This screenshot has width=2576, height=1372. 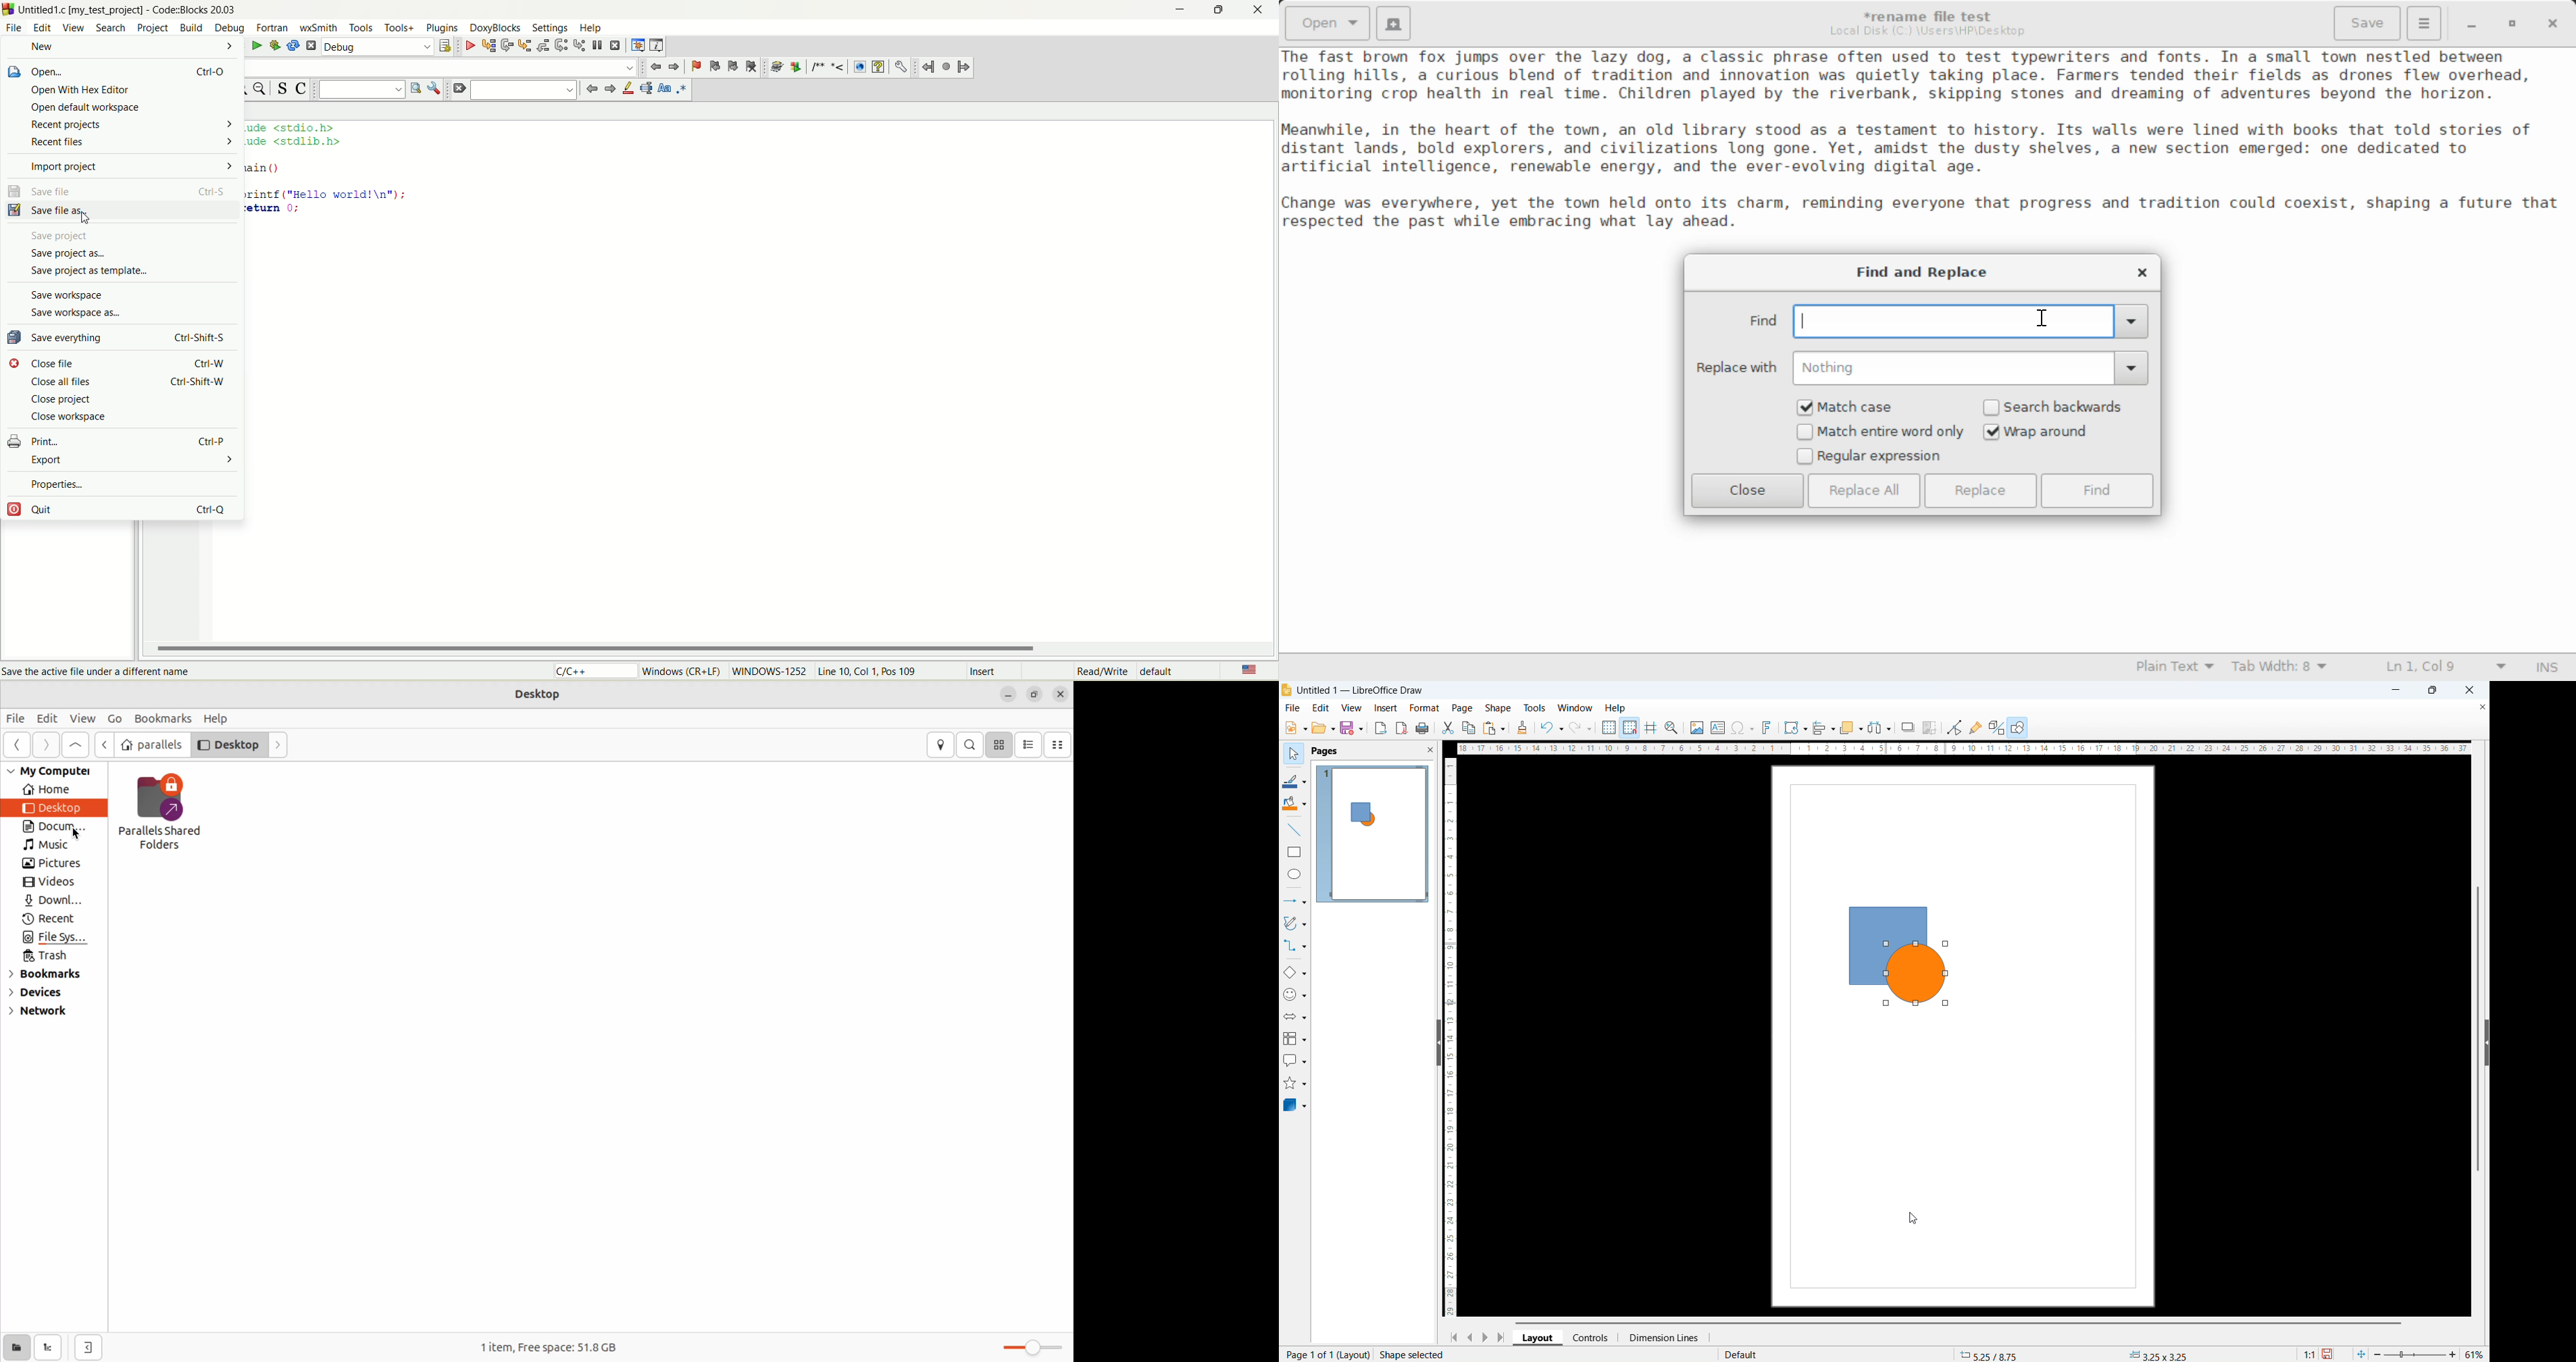 What do you see at coordinates (121, 71) in the screenshot?
I see `open` at bounding box center [121, 71].